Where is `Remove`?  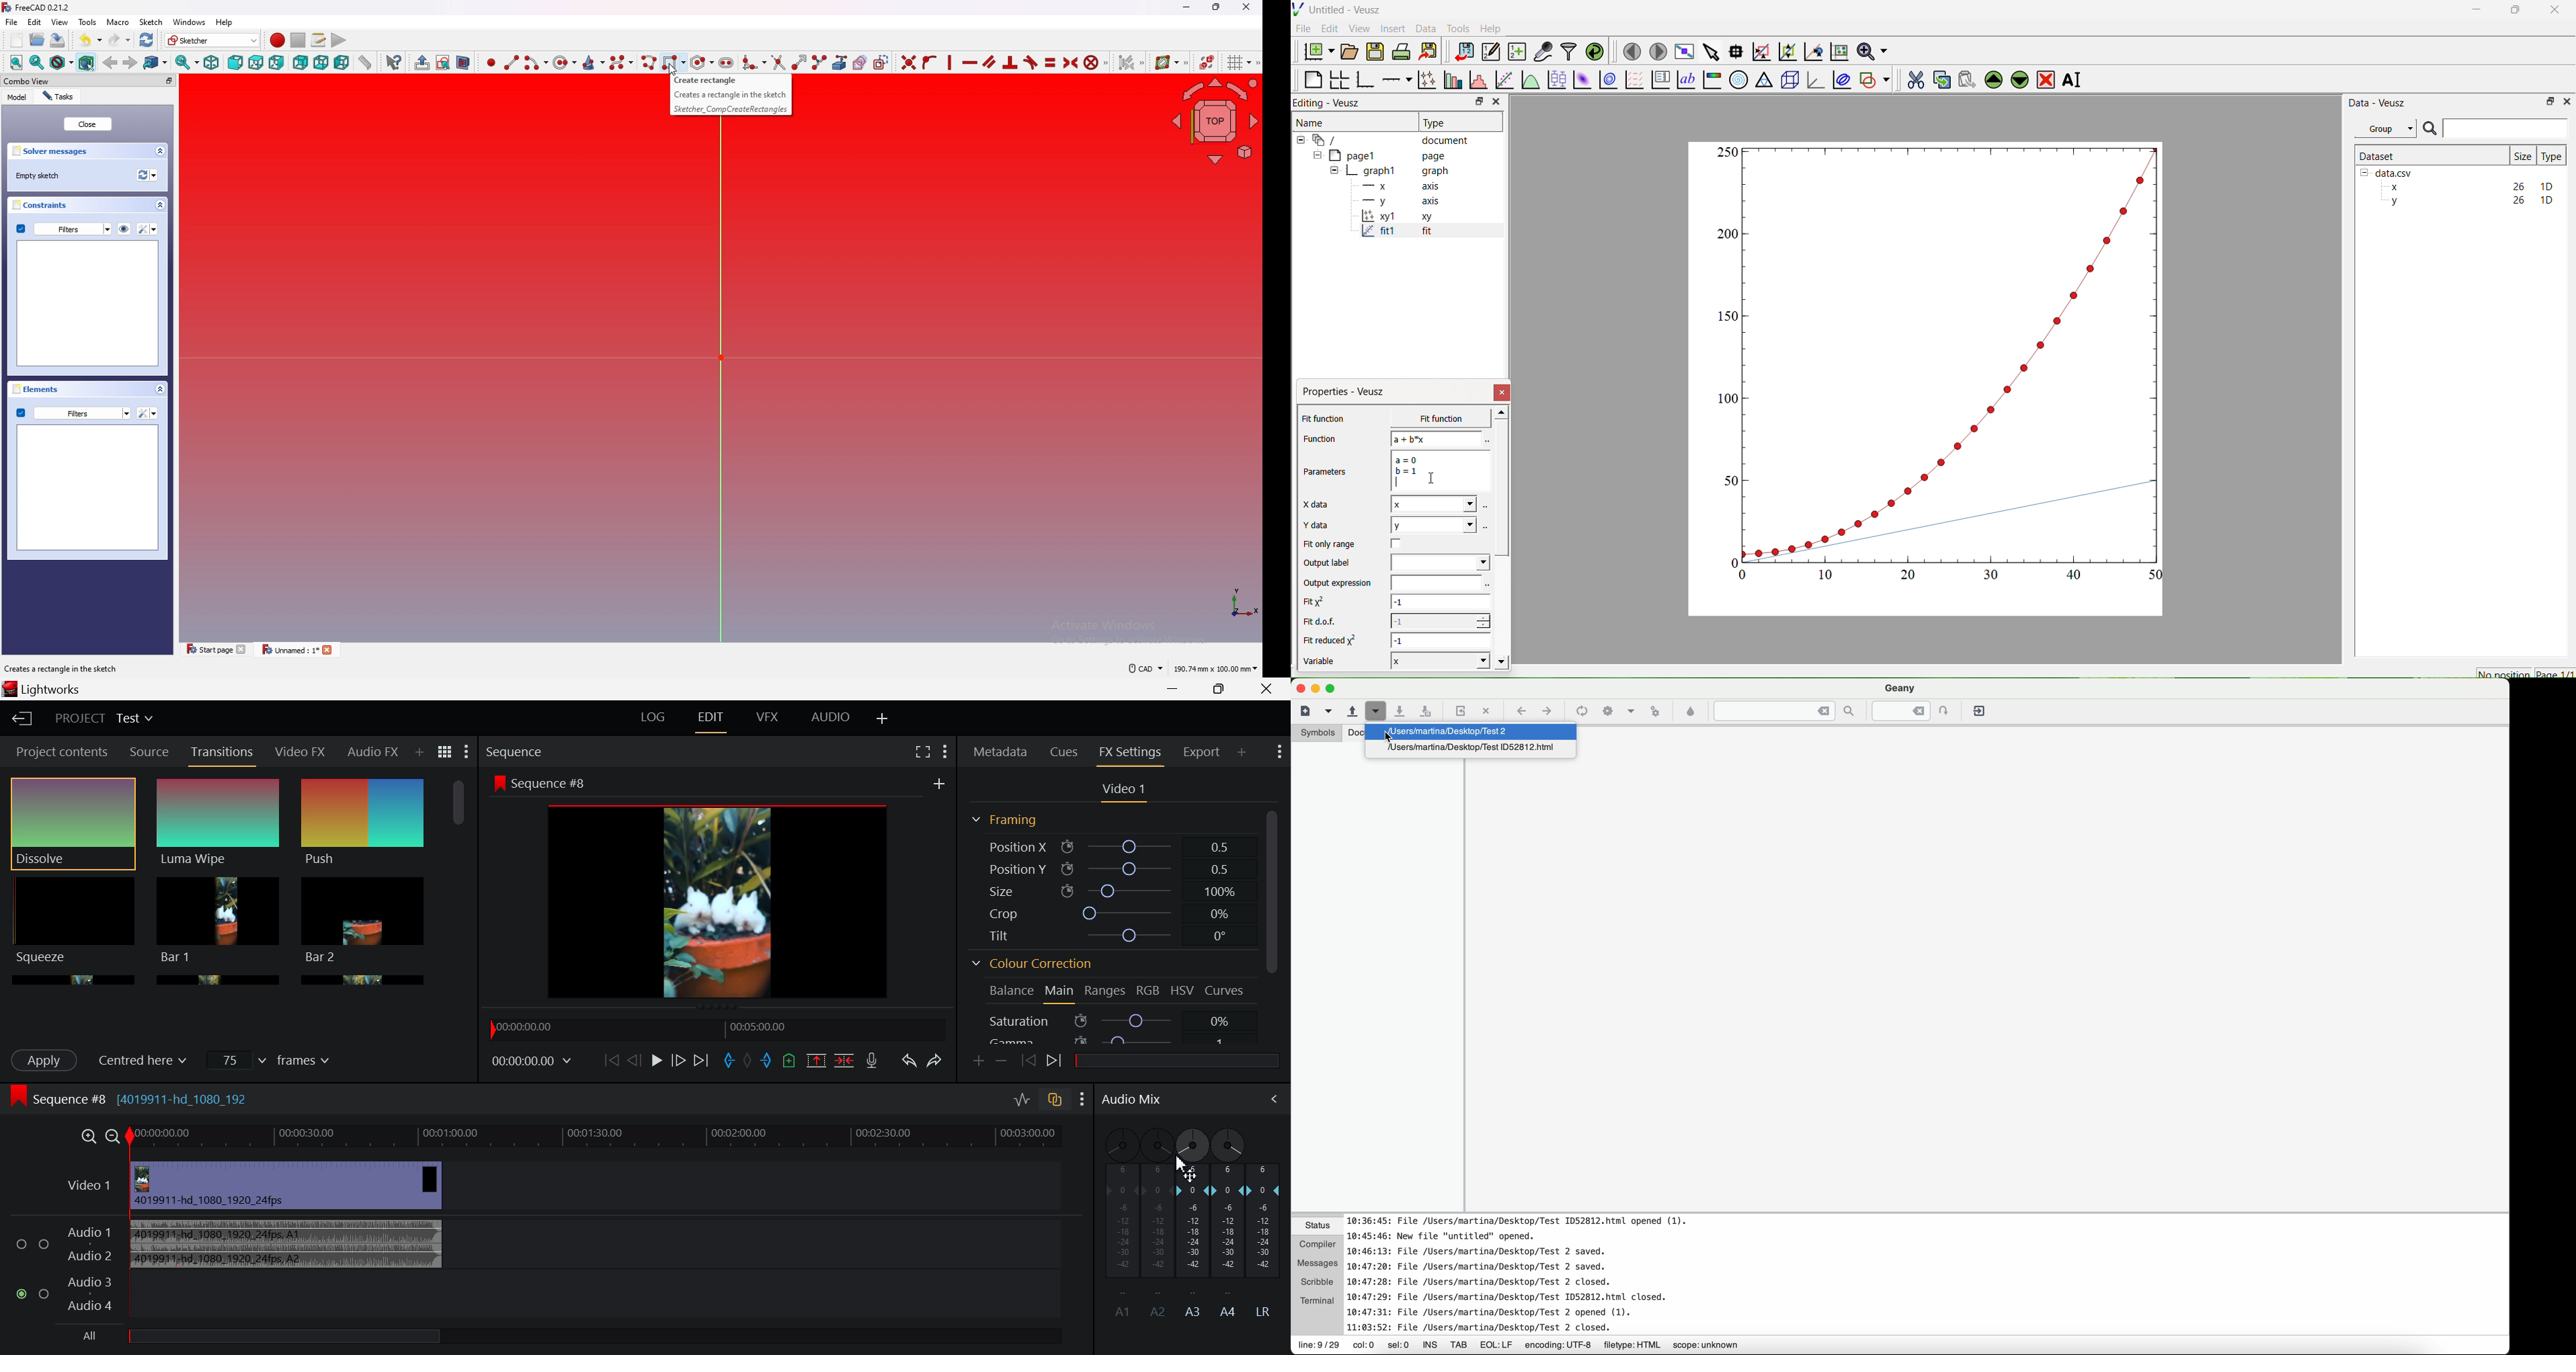 Remove is located at coordinates (2045, 78).